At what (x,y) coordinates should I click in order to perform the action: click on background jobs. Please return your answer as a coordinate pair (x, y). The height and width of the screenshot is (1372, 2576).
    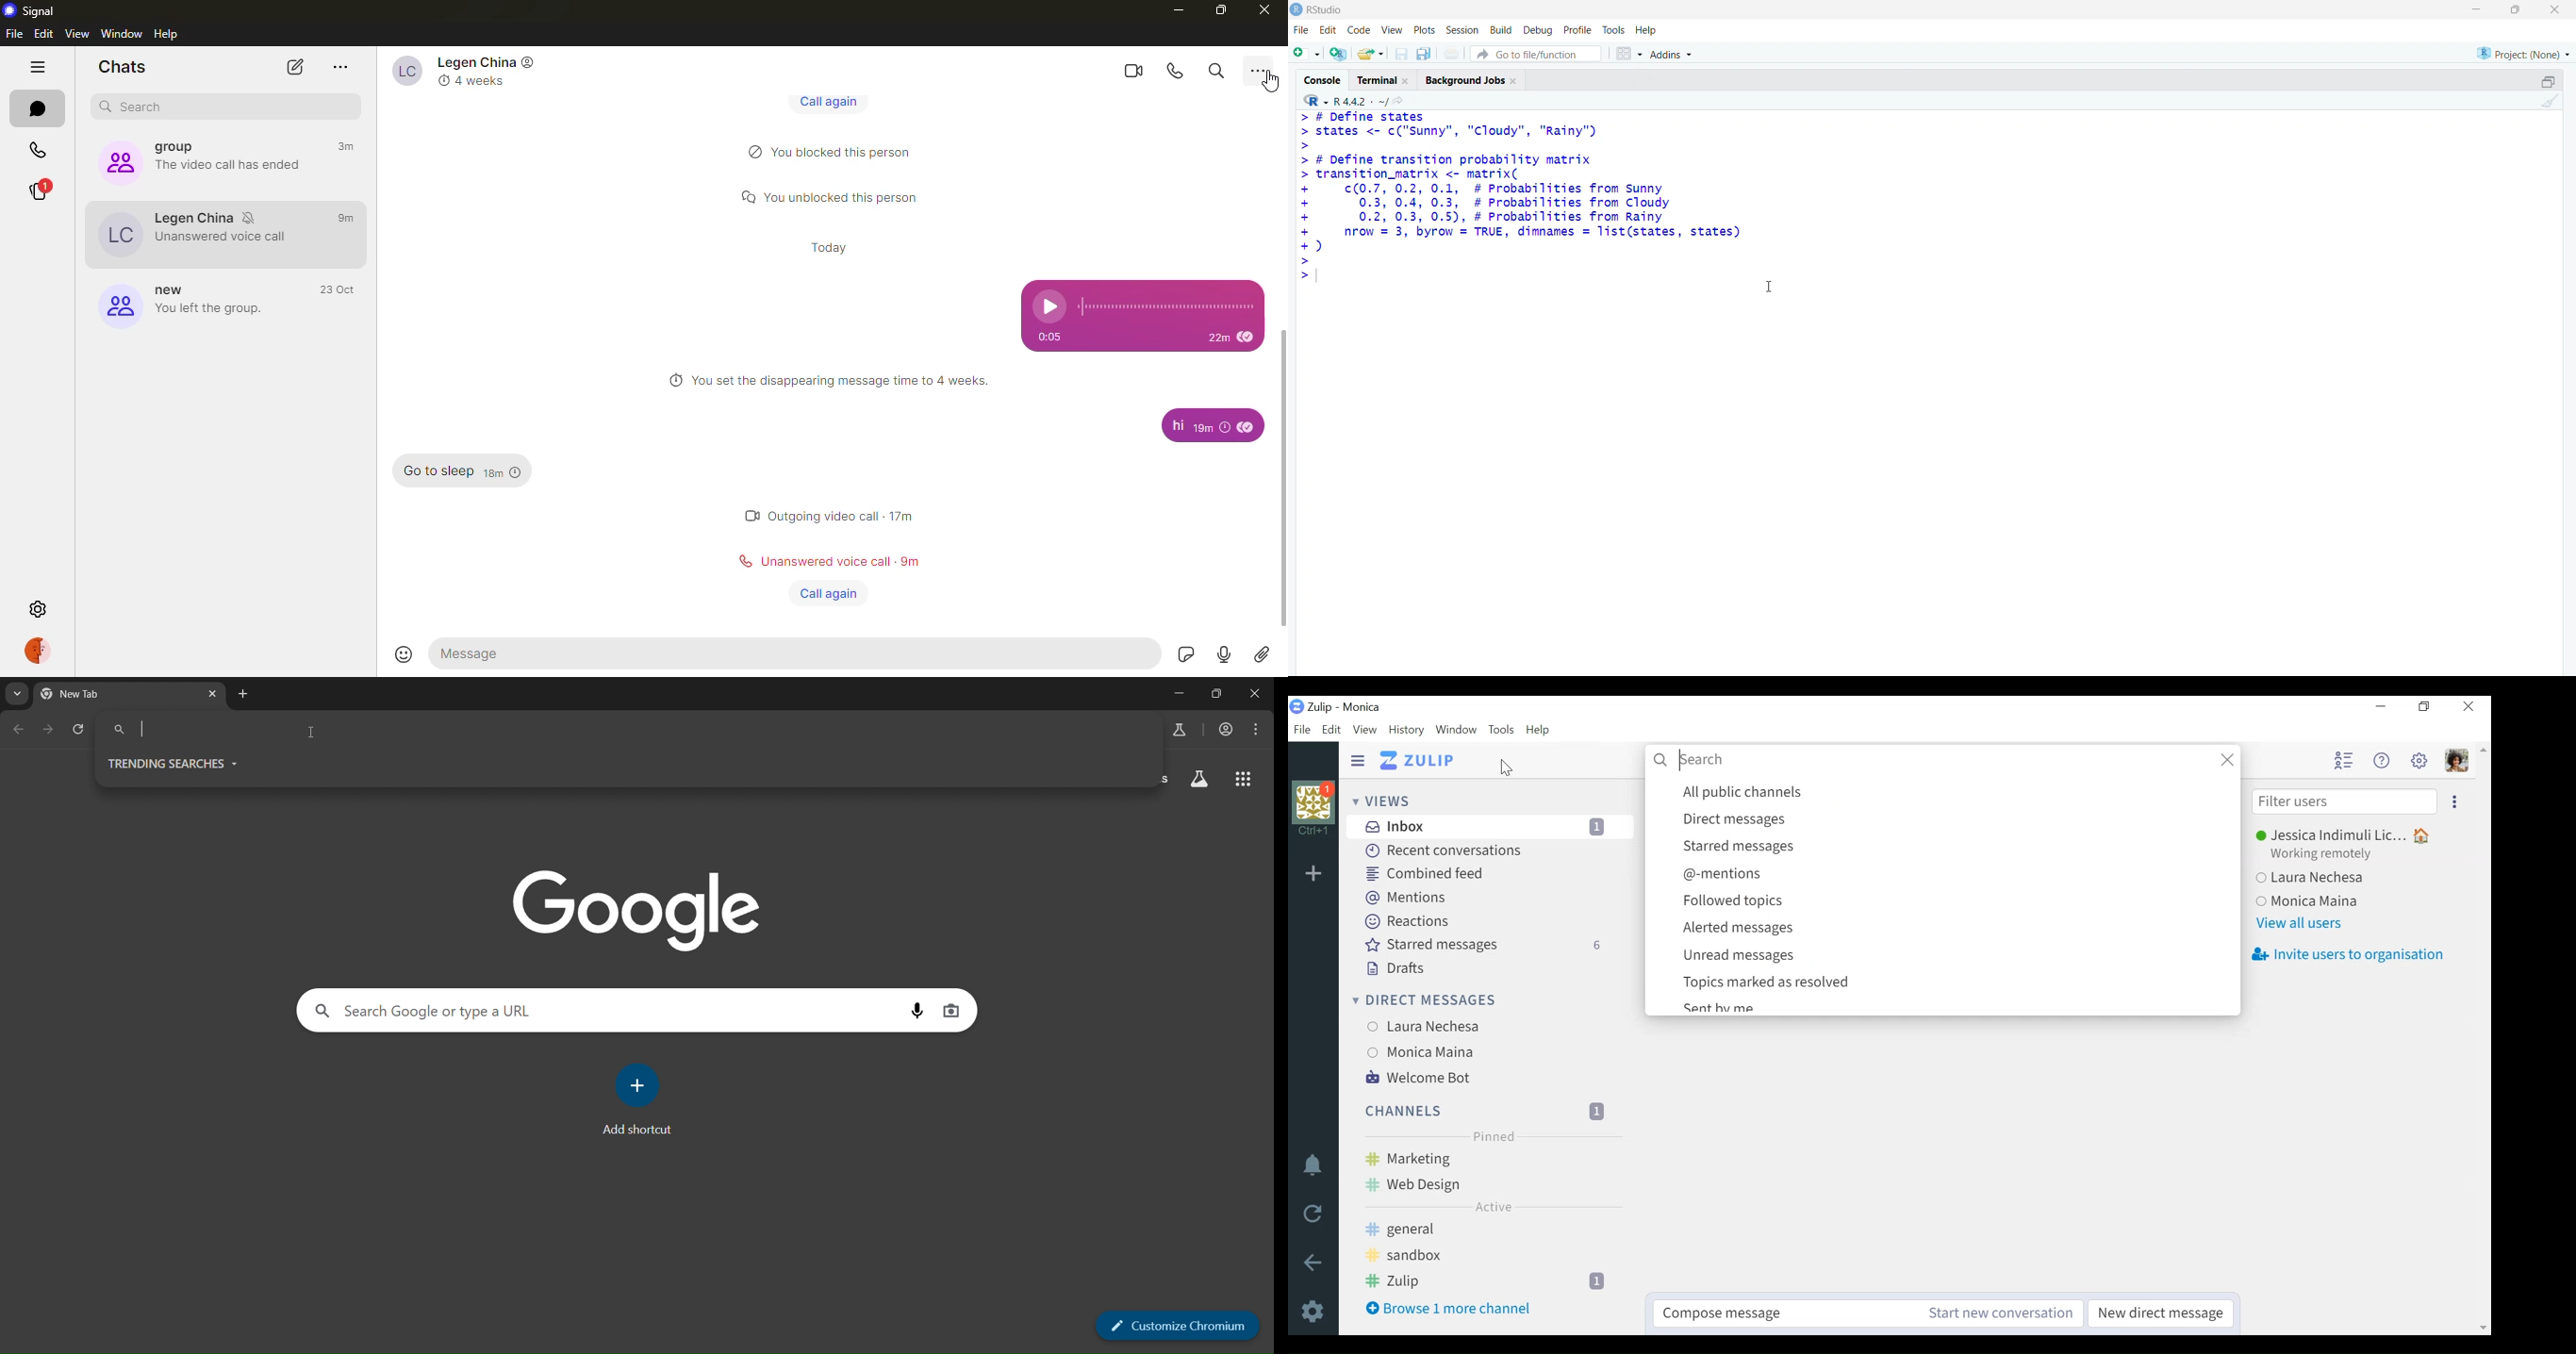
    Looking at the image, I should click on (1475, 80).